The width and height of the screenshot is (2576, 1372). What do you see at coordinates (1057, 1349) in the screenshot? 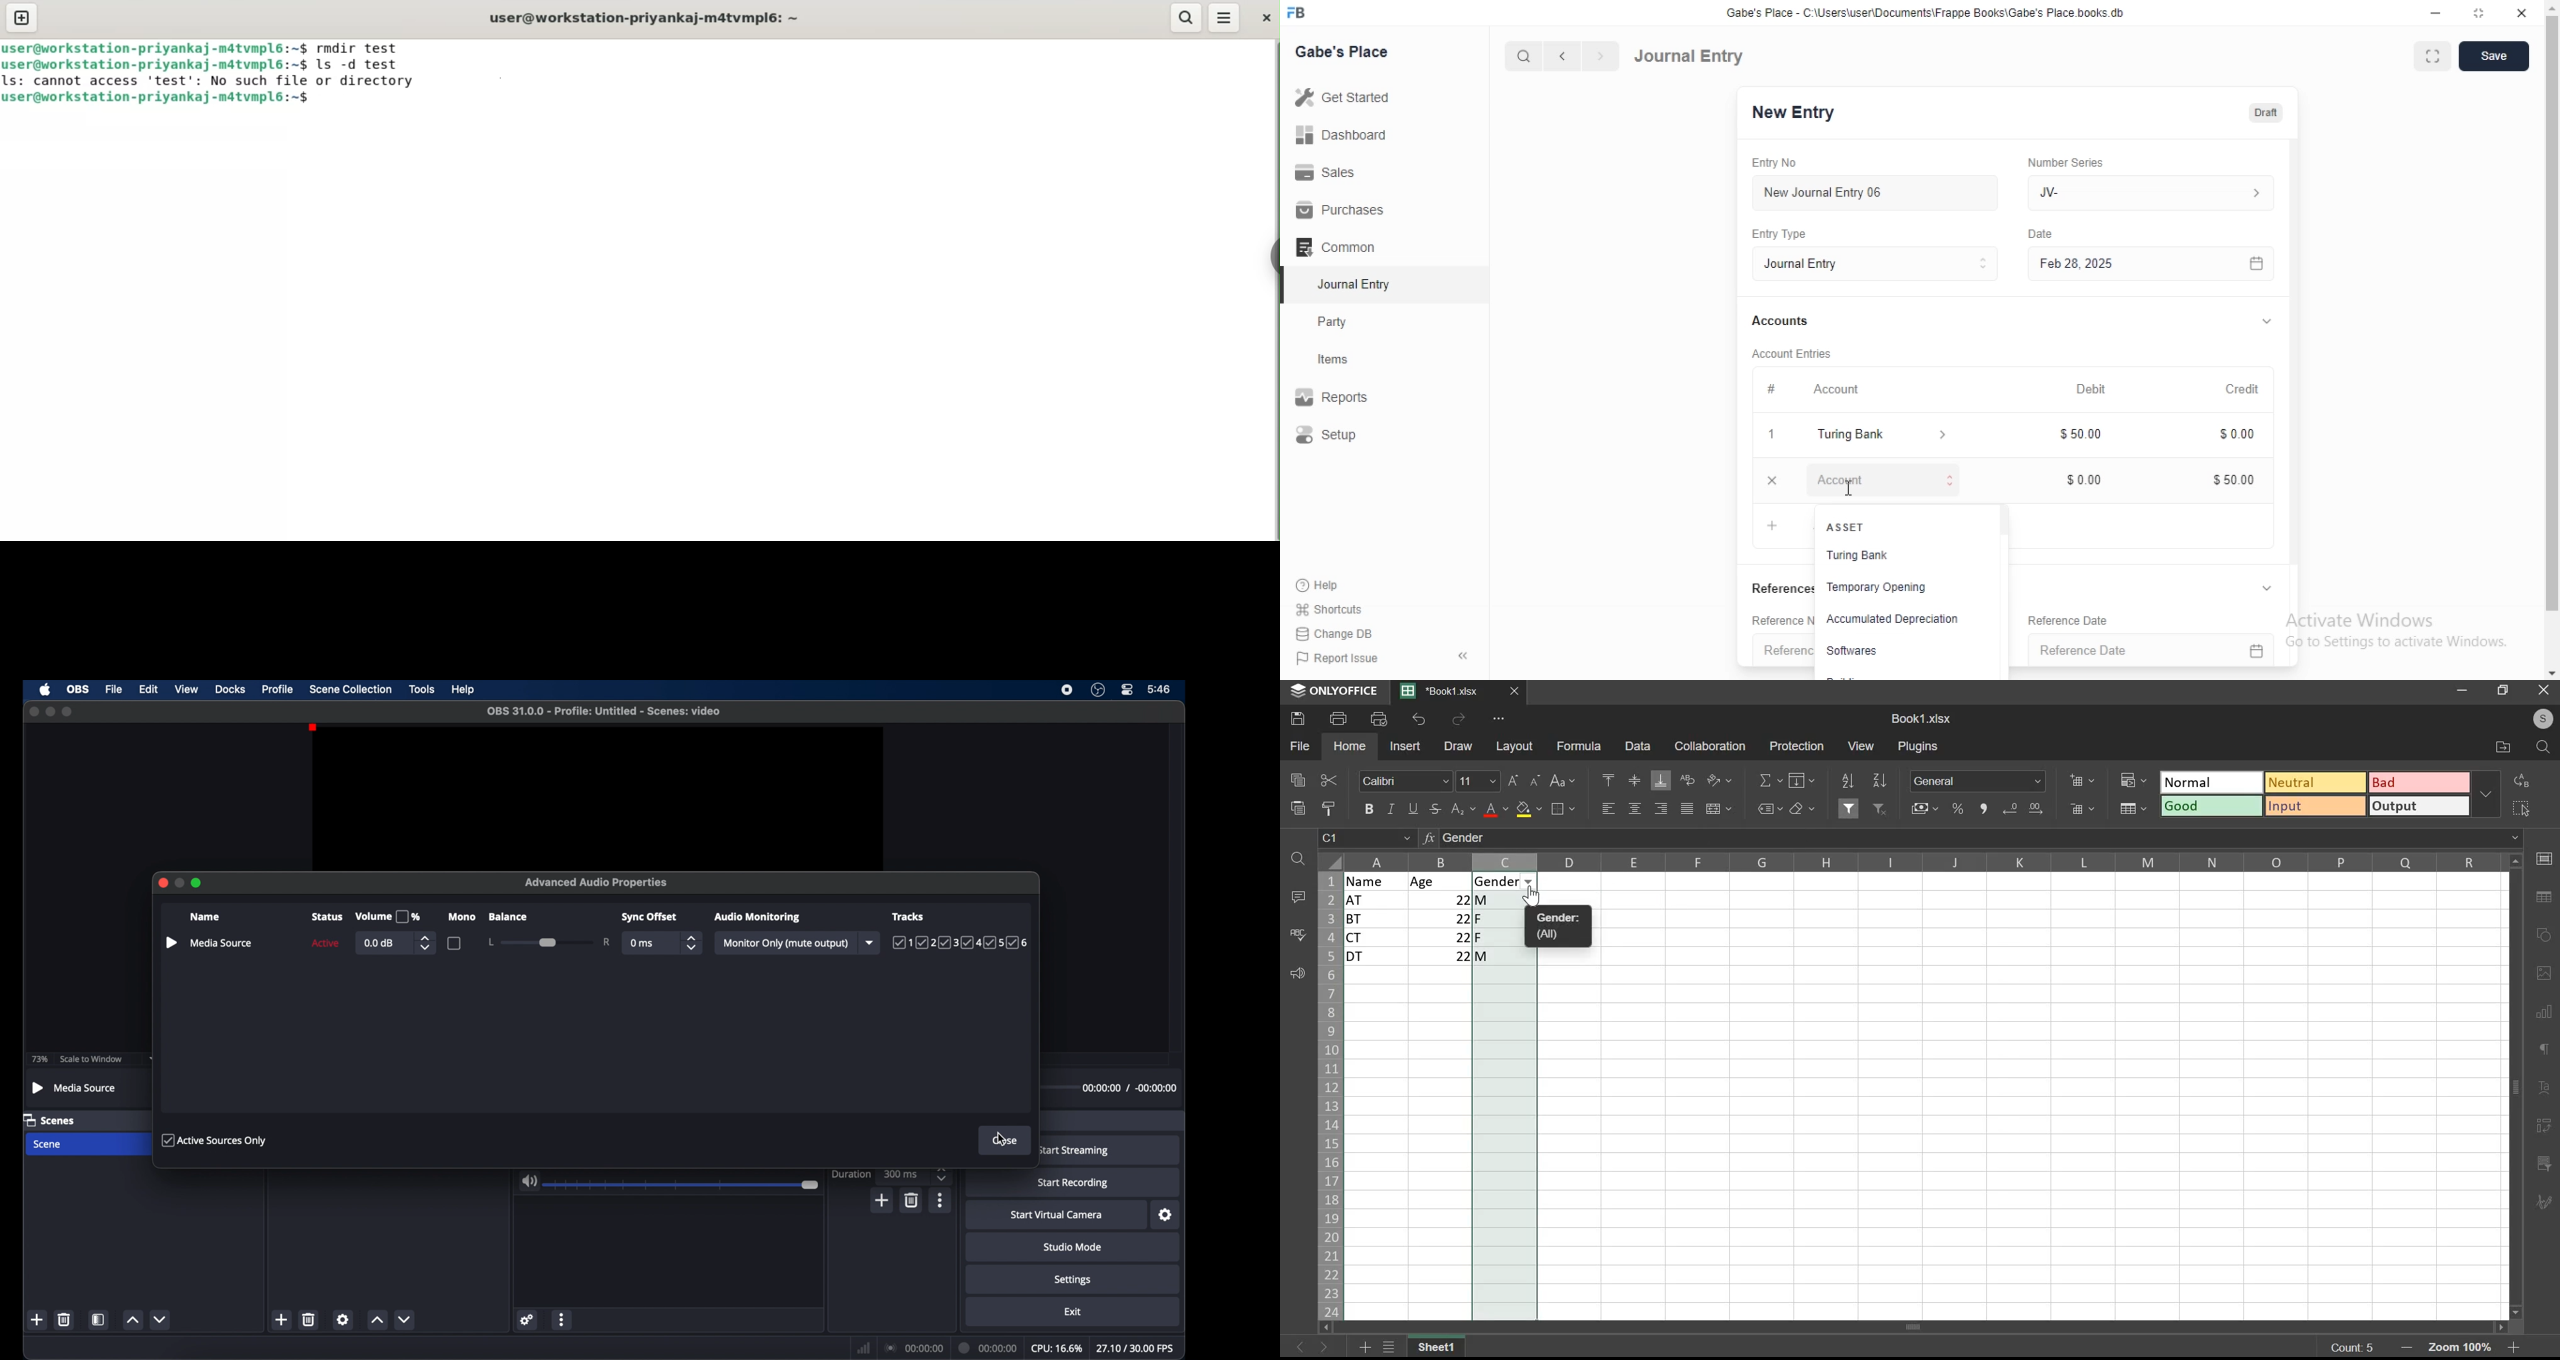
I see `cpu` at bounding box center [1057, 1349].